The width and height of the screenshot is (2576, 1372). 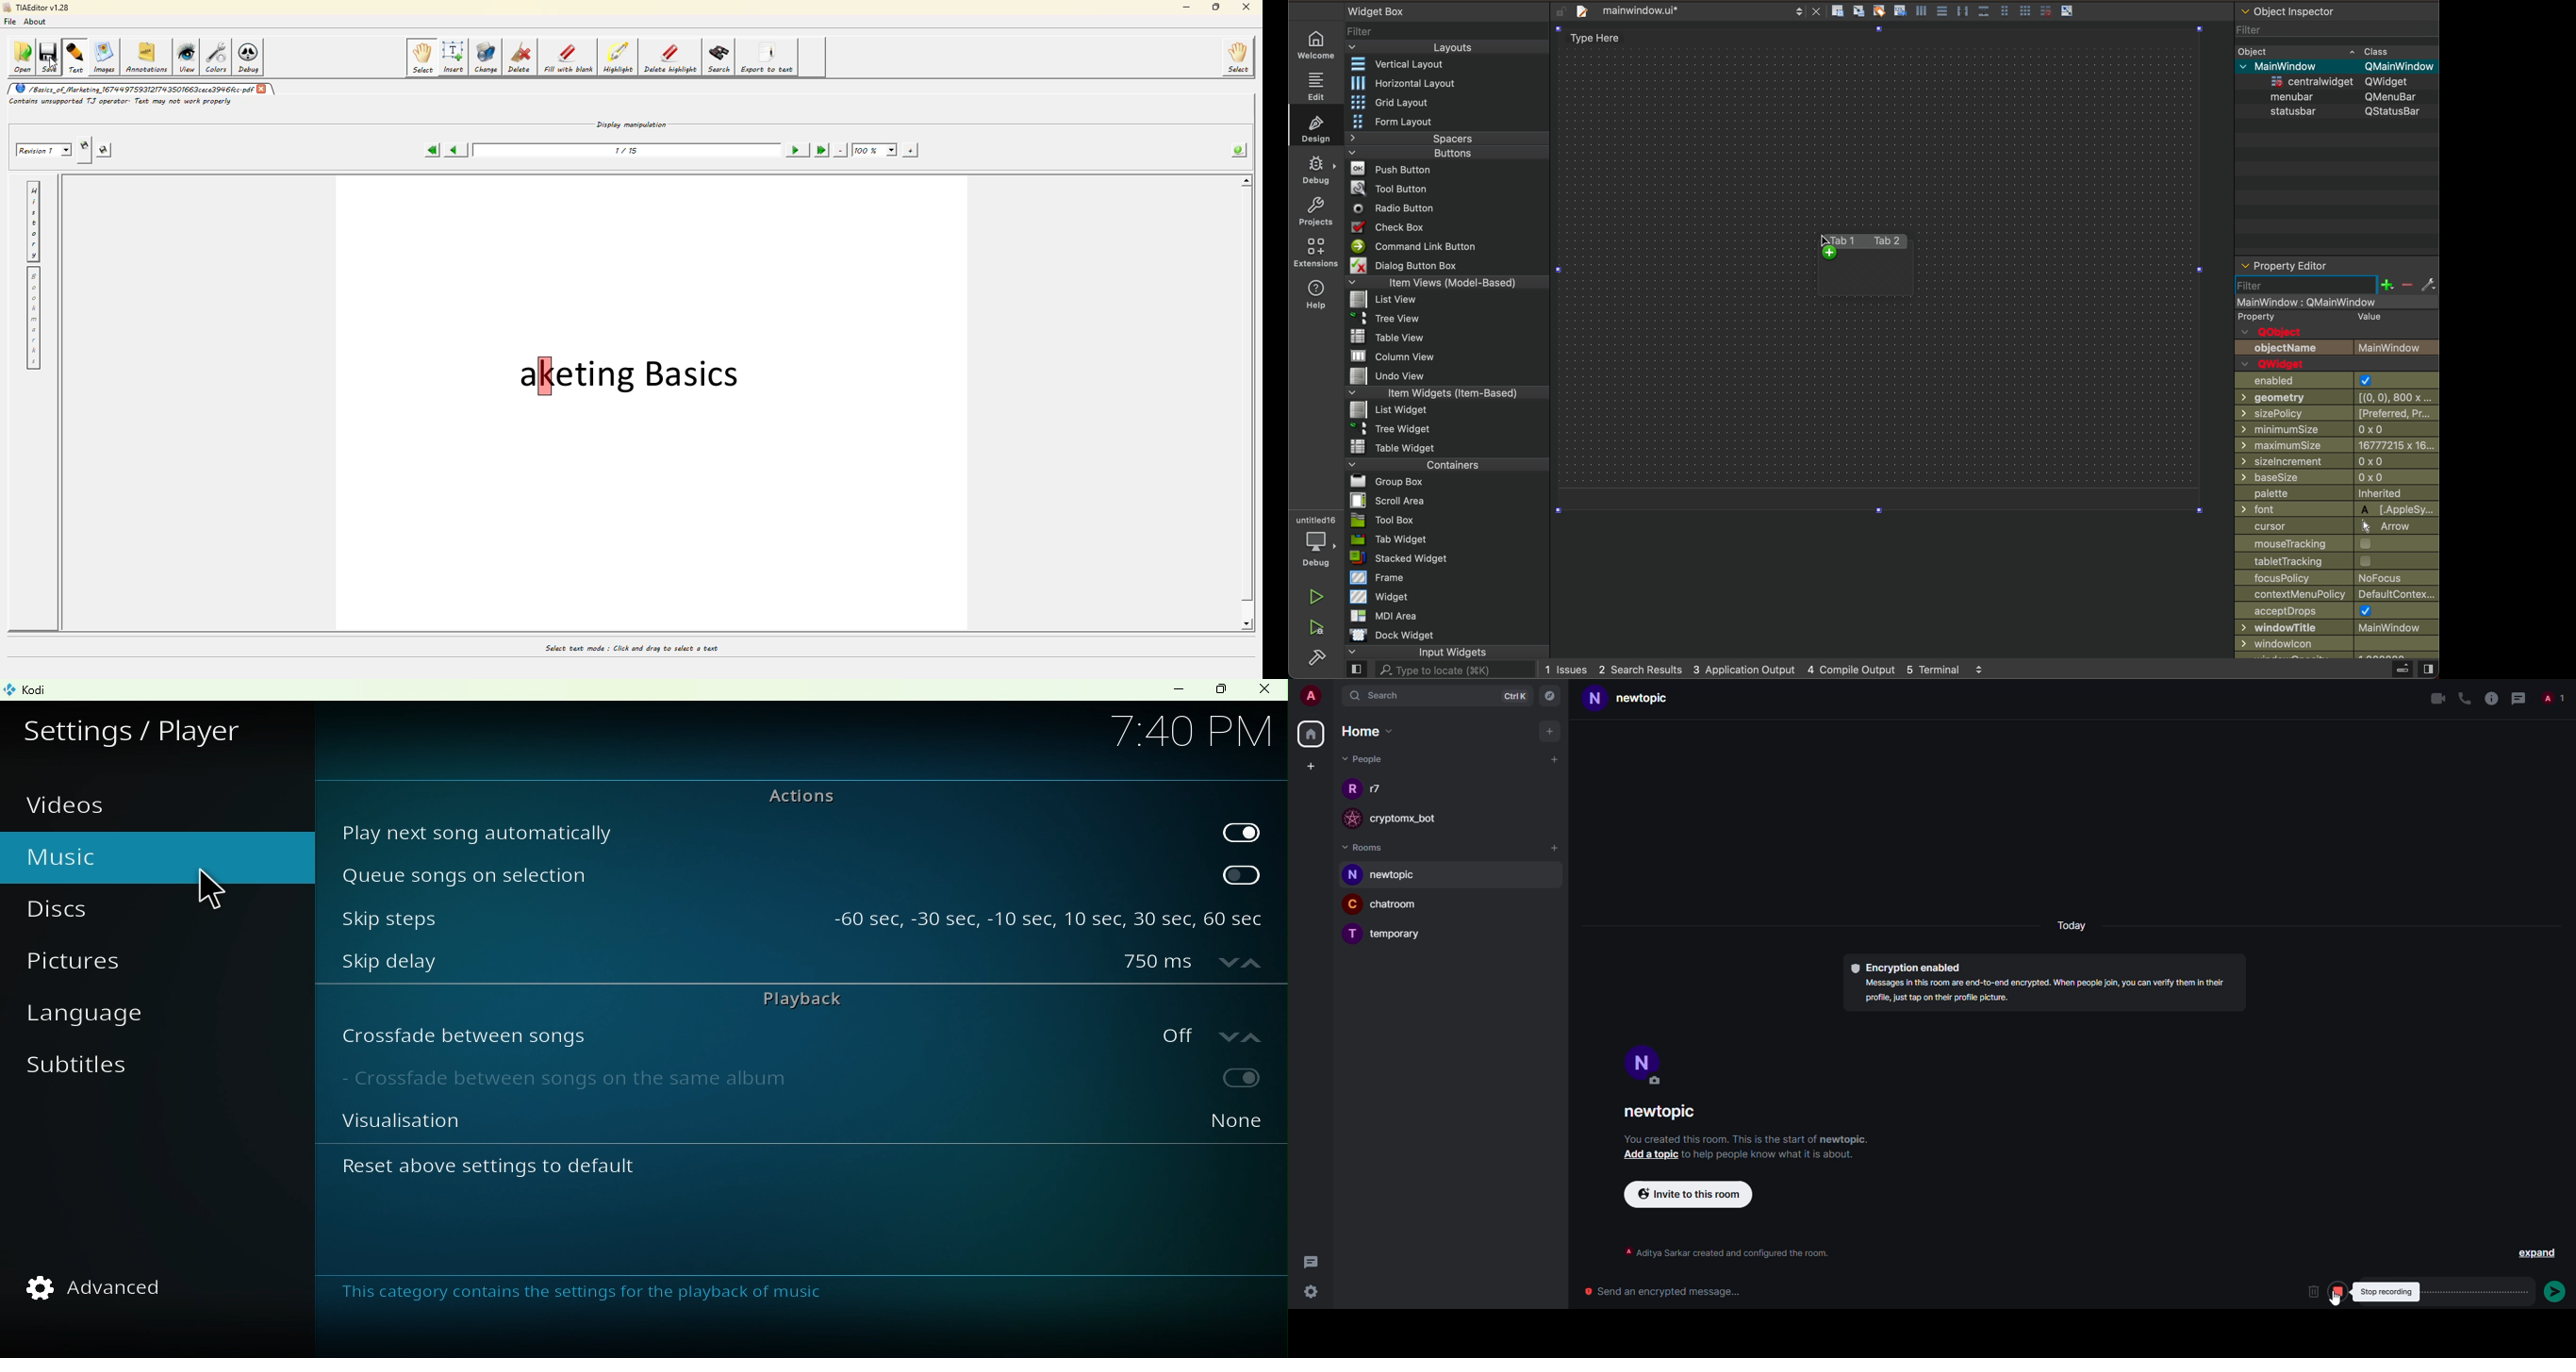 What do you see at coordinates (214, 891) in the screenshot?
I see `cursor` at bounding box center [214, 891].